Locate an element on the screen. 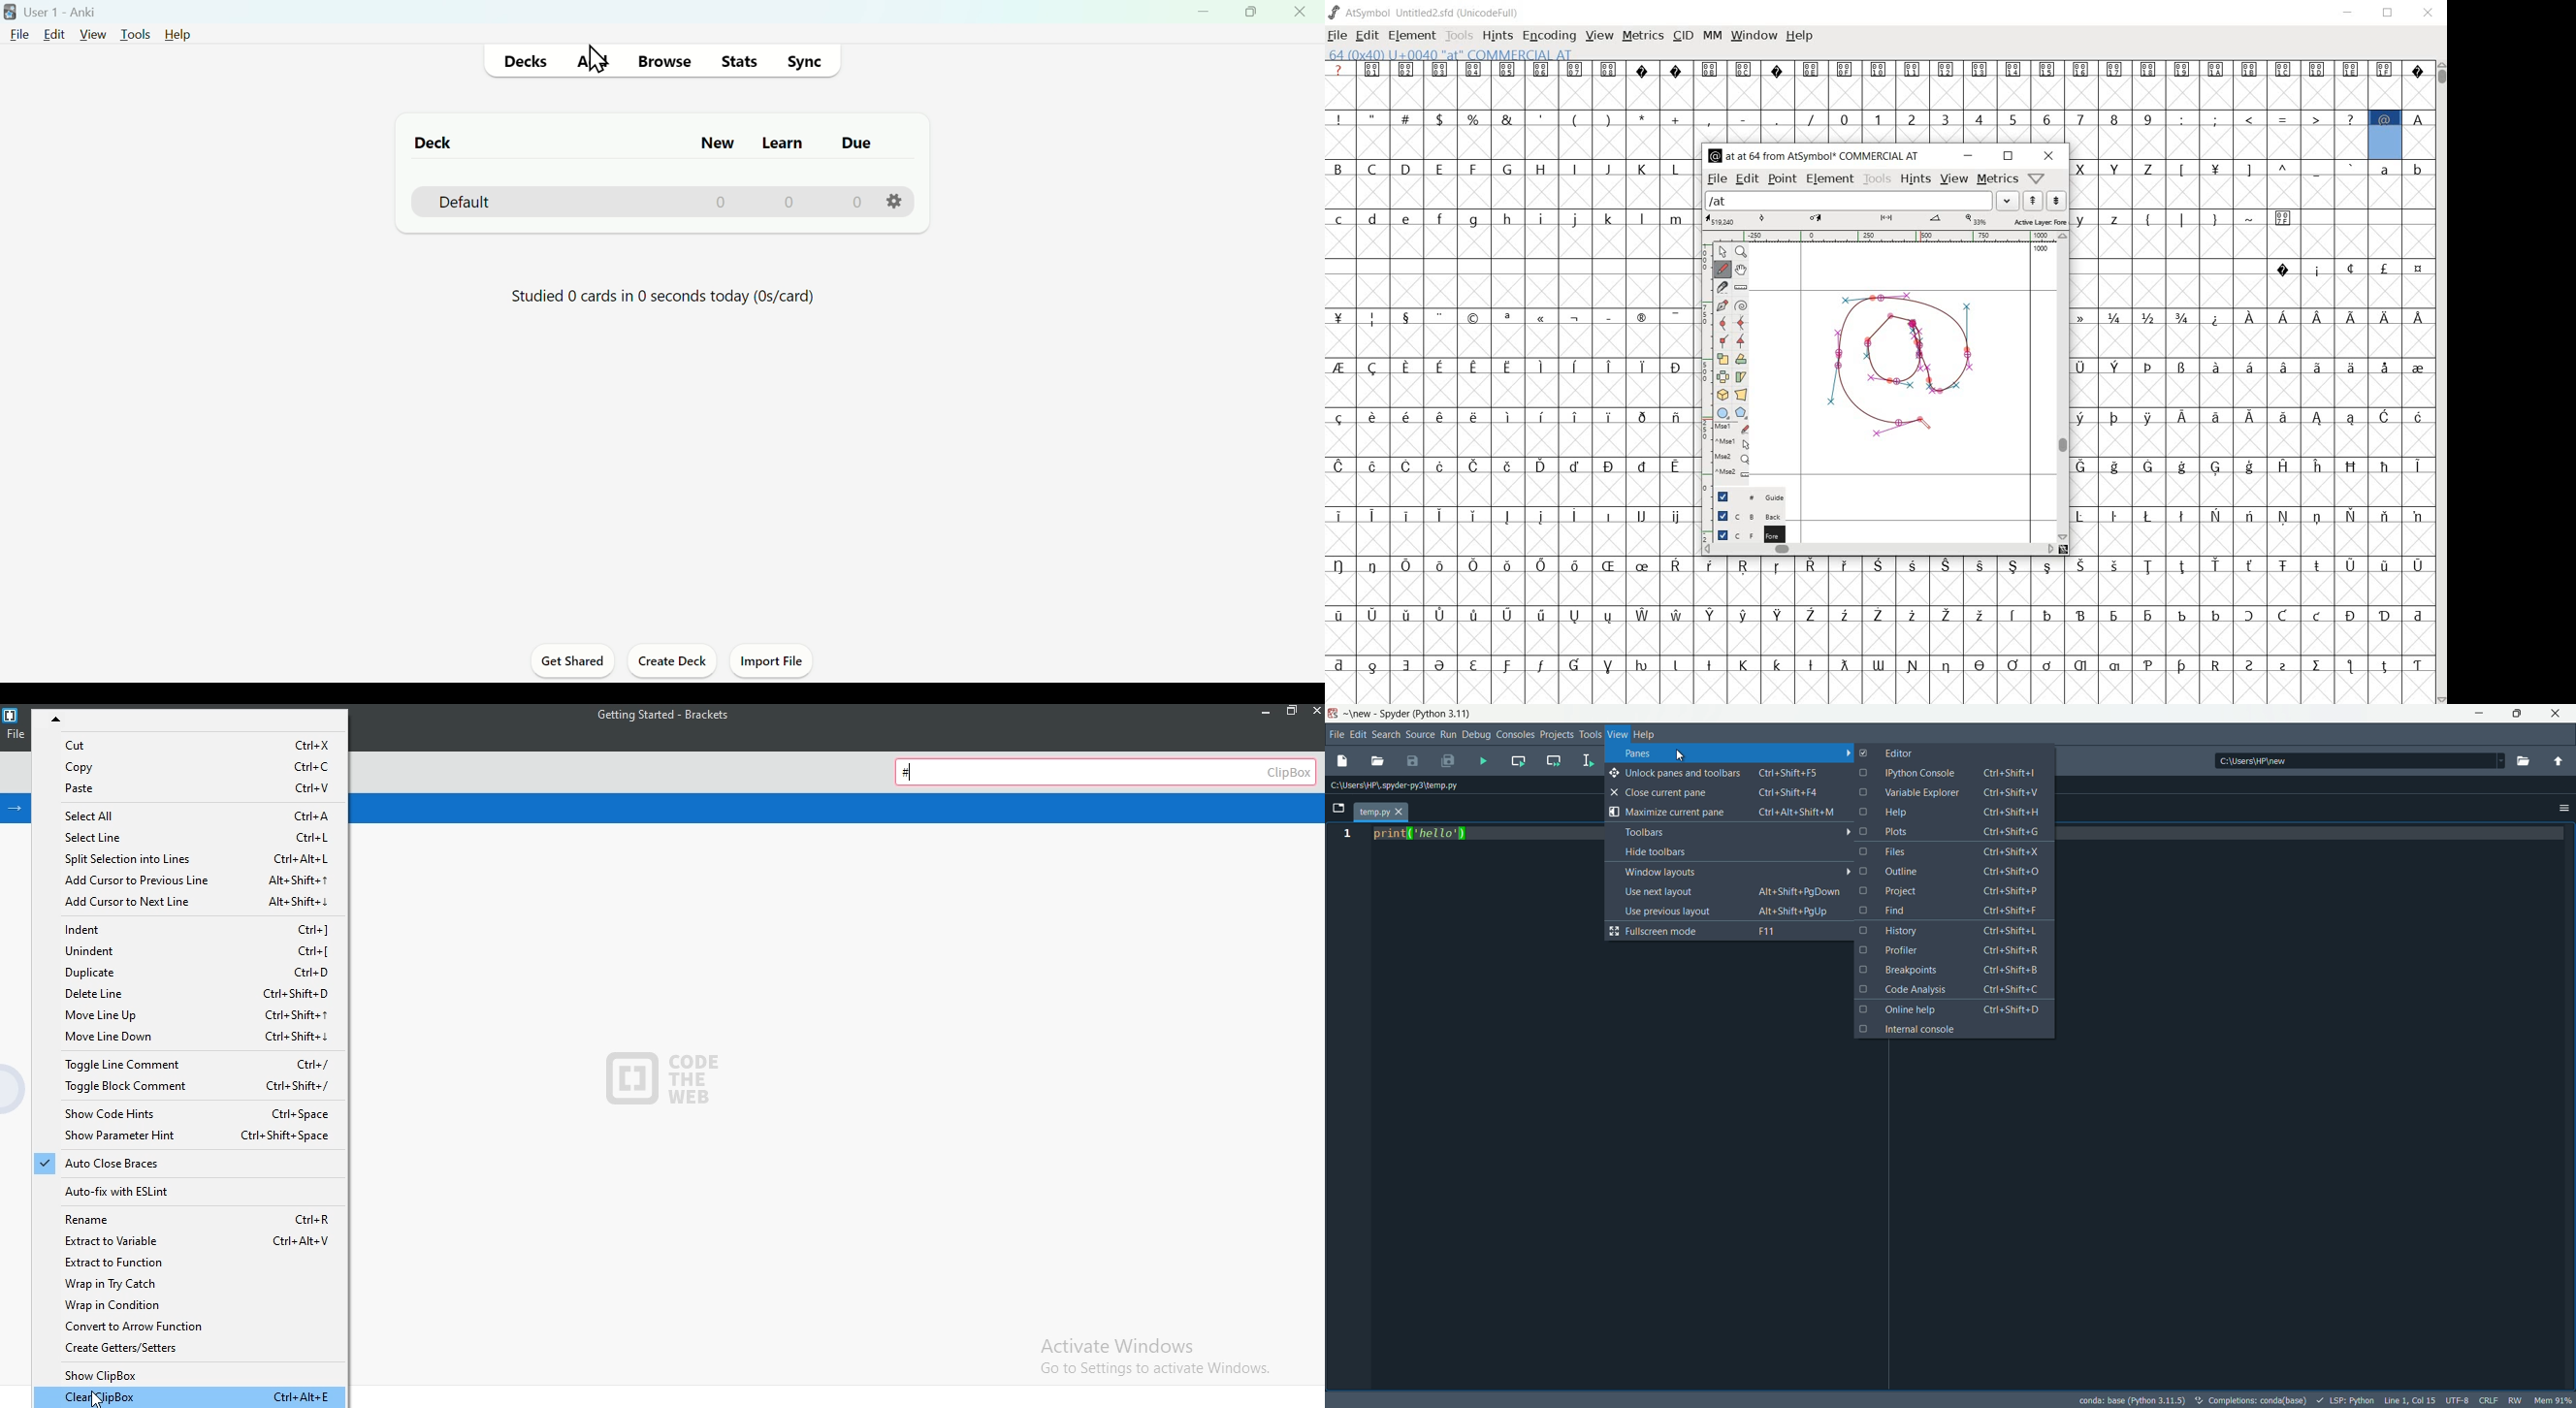 This screenshot has height=1428, width=2576. Deck is located at coordinates (427, 143).